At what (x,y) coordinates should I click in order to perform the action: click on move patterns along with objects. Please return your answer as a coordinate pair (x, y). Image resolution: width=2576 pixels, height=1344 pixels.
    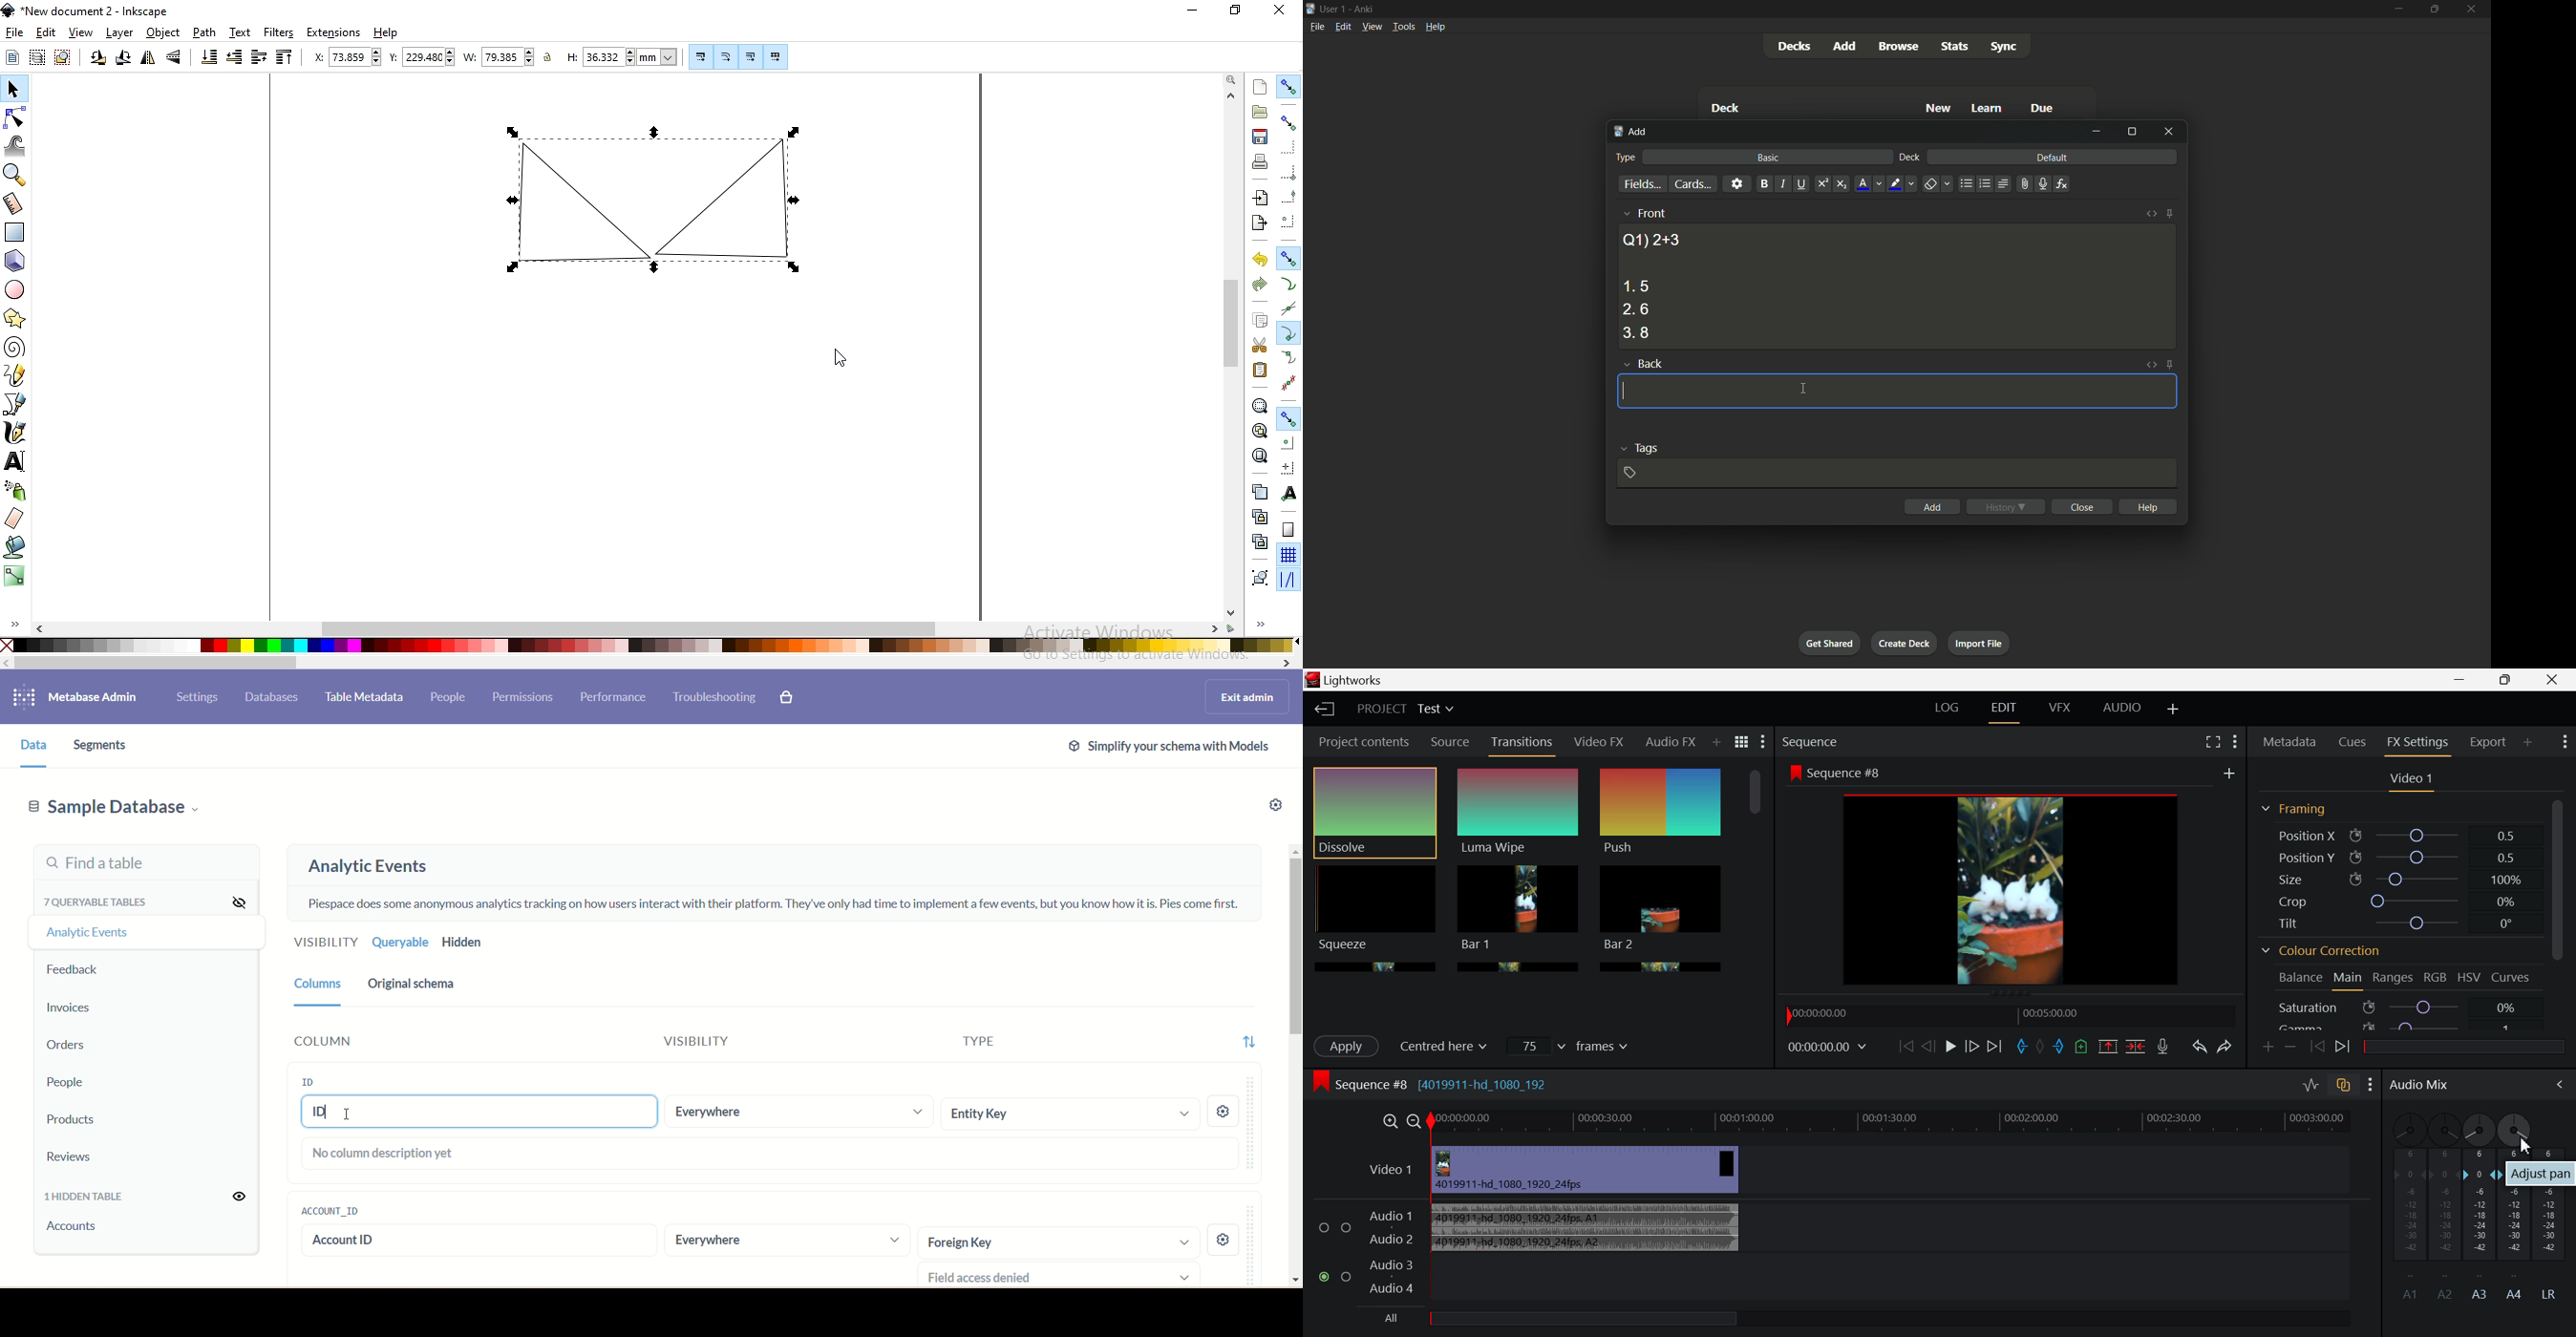
    Looking at the image, I should click on (776, 55).